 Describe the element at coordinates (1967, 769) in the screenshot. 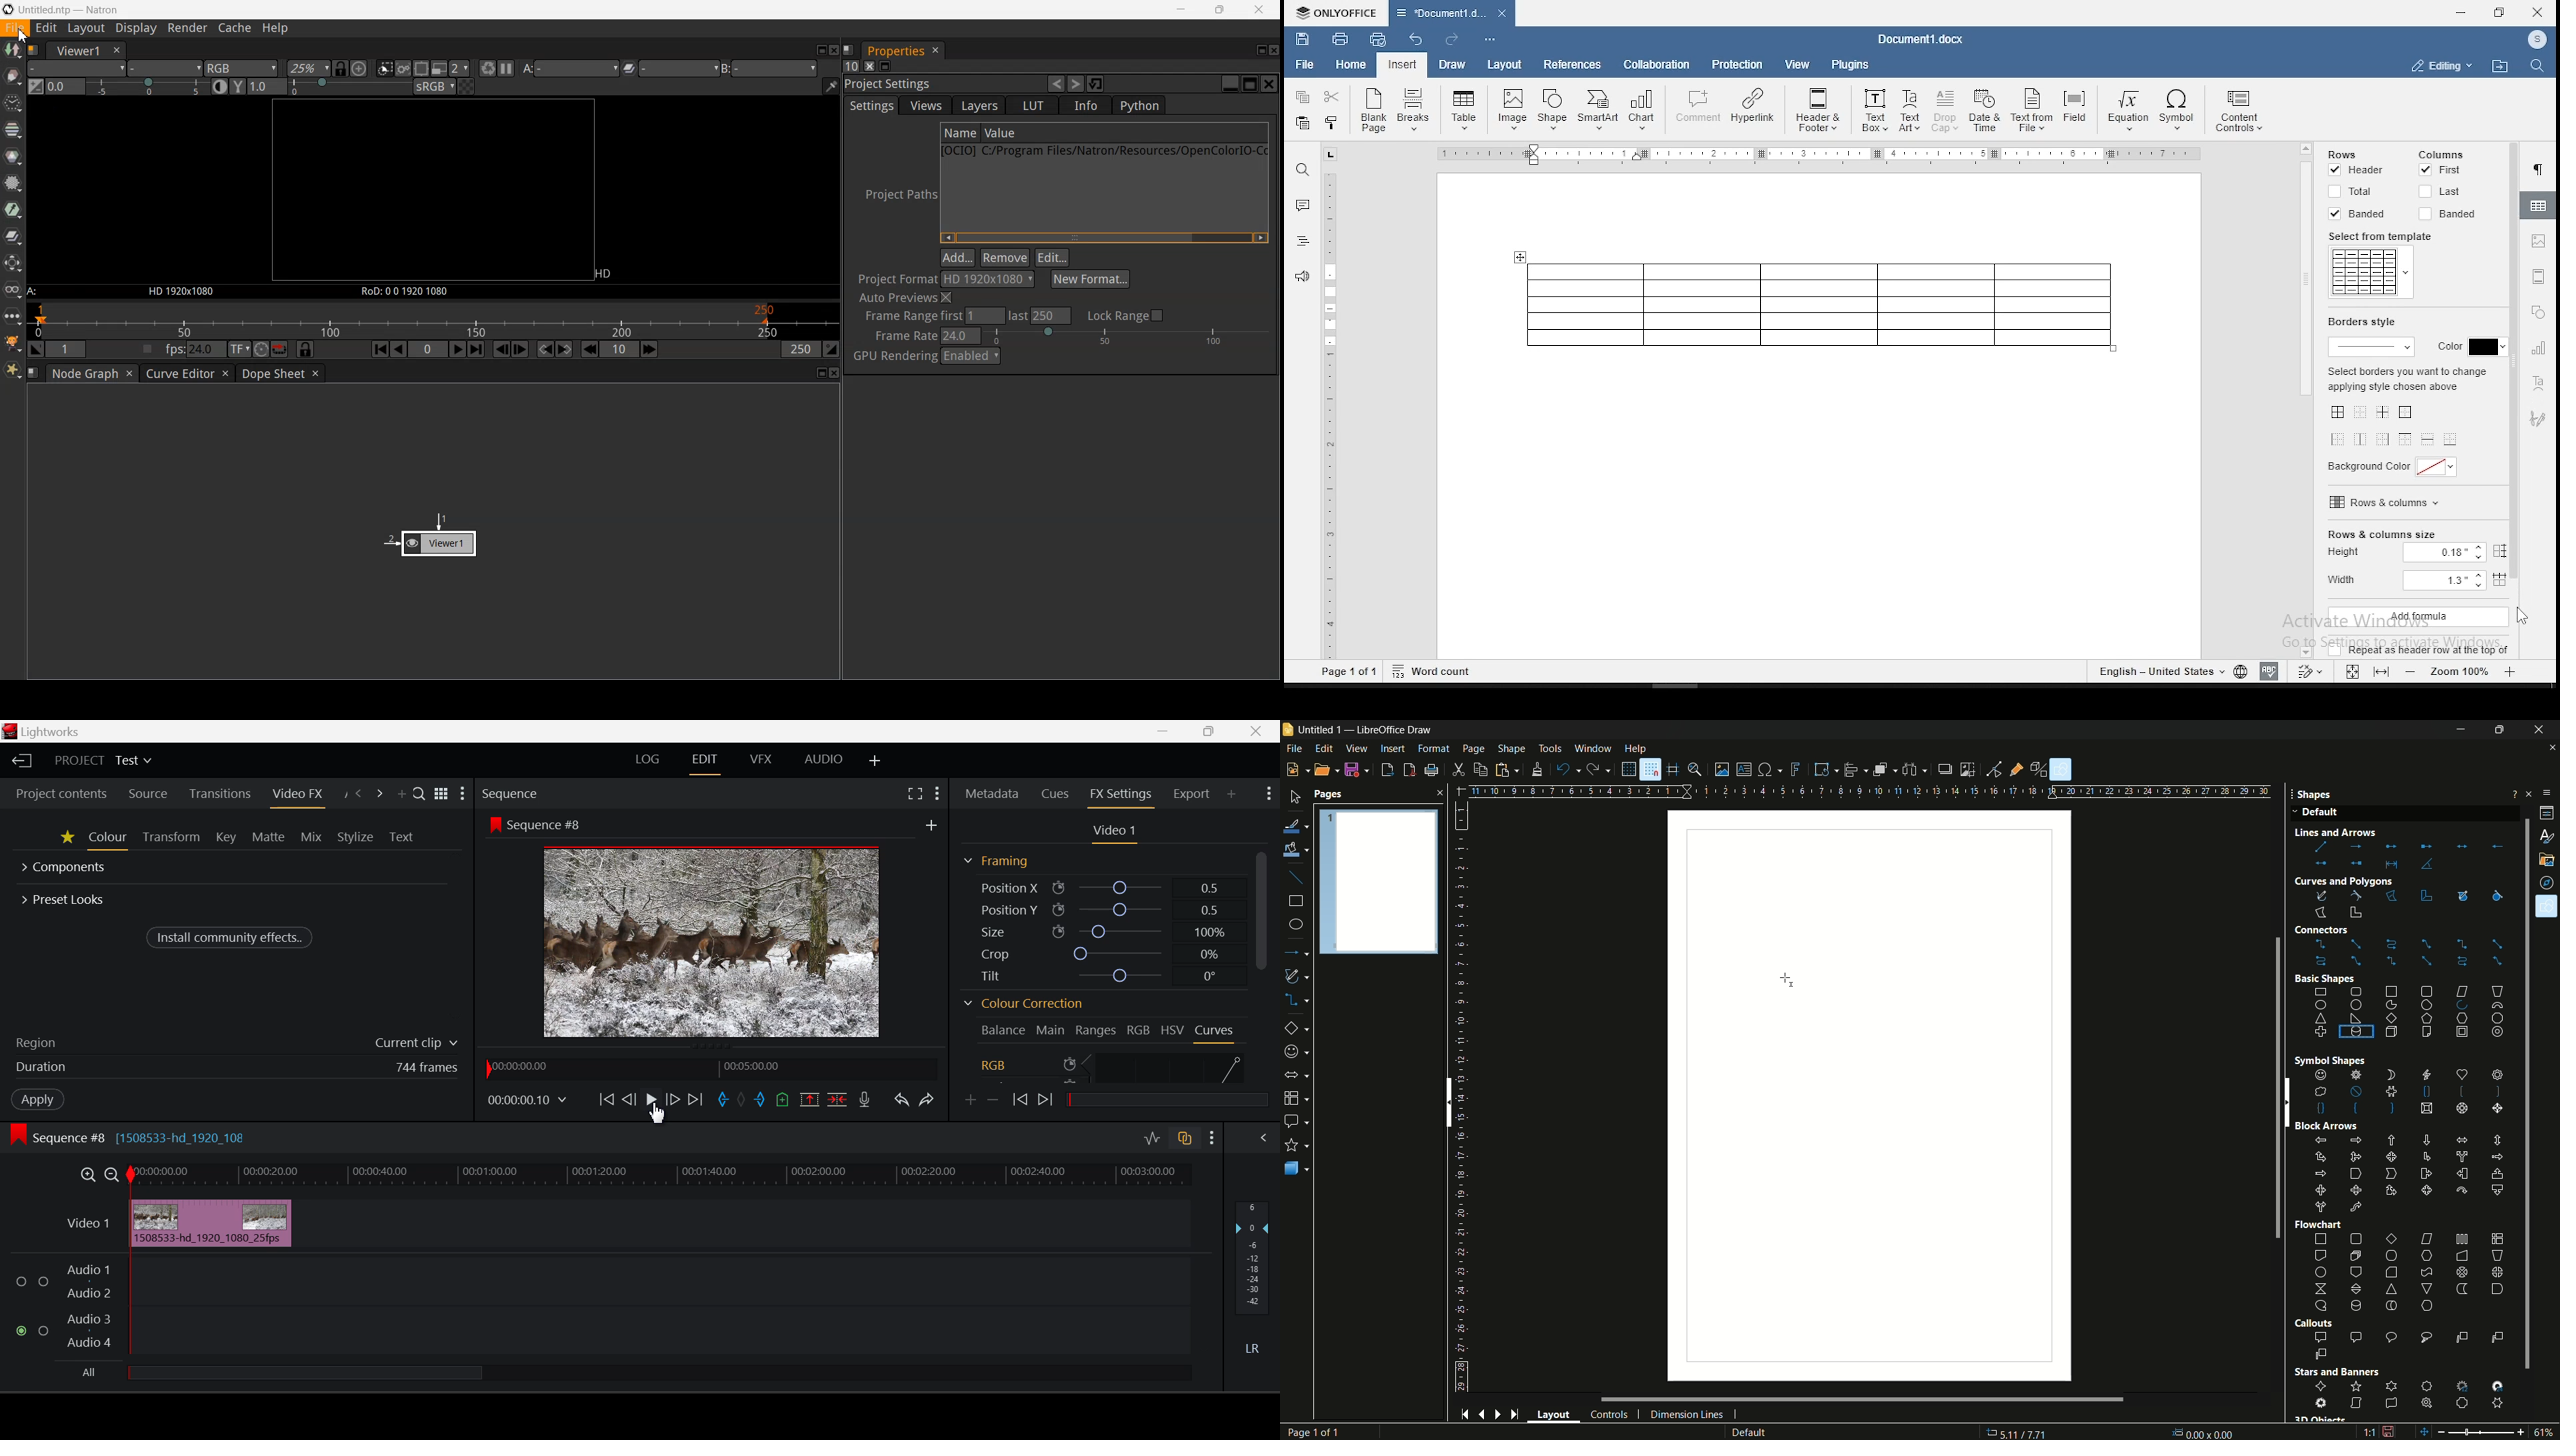

I see `crop` at that location.